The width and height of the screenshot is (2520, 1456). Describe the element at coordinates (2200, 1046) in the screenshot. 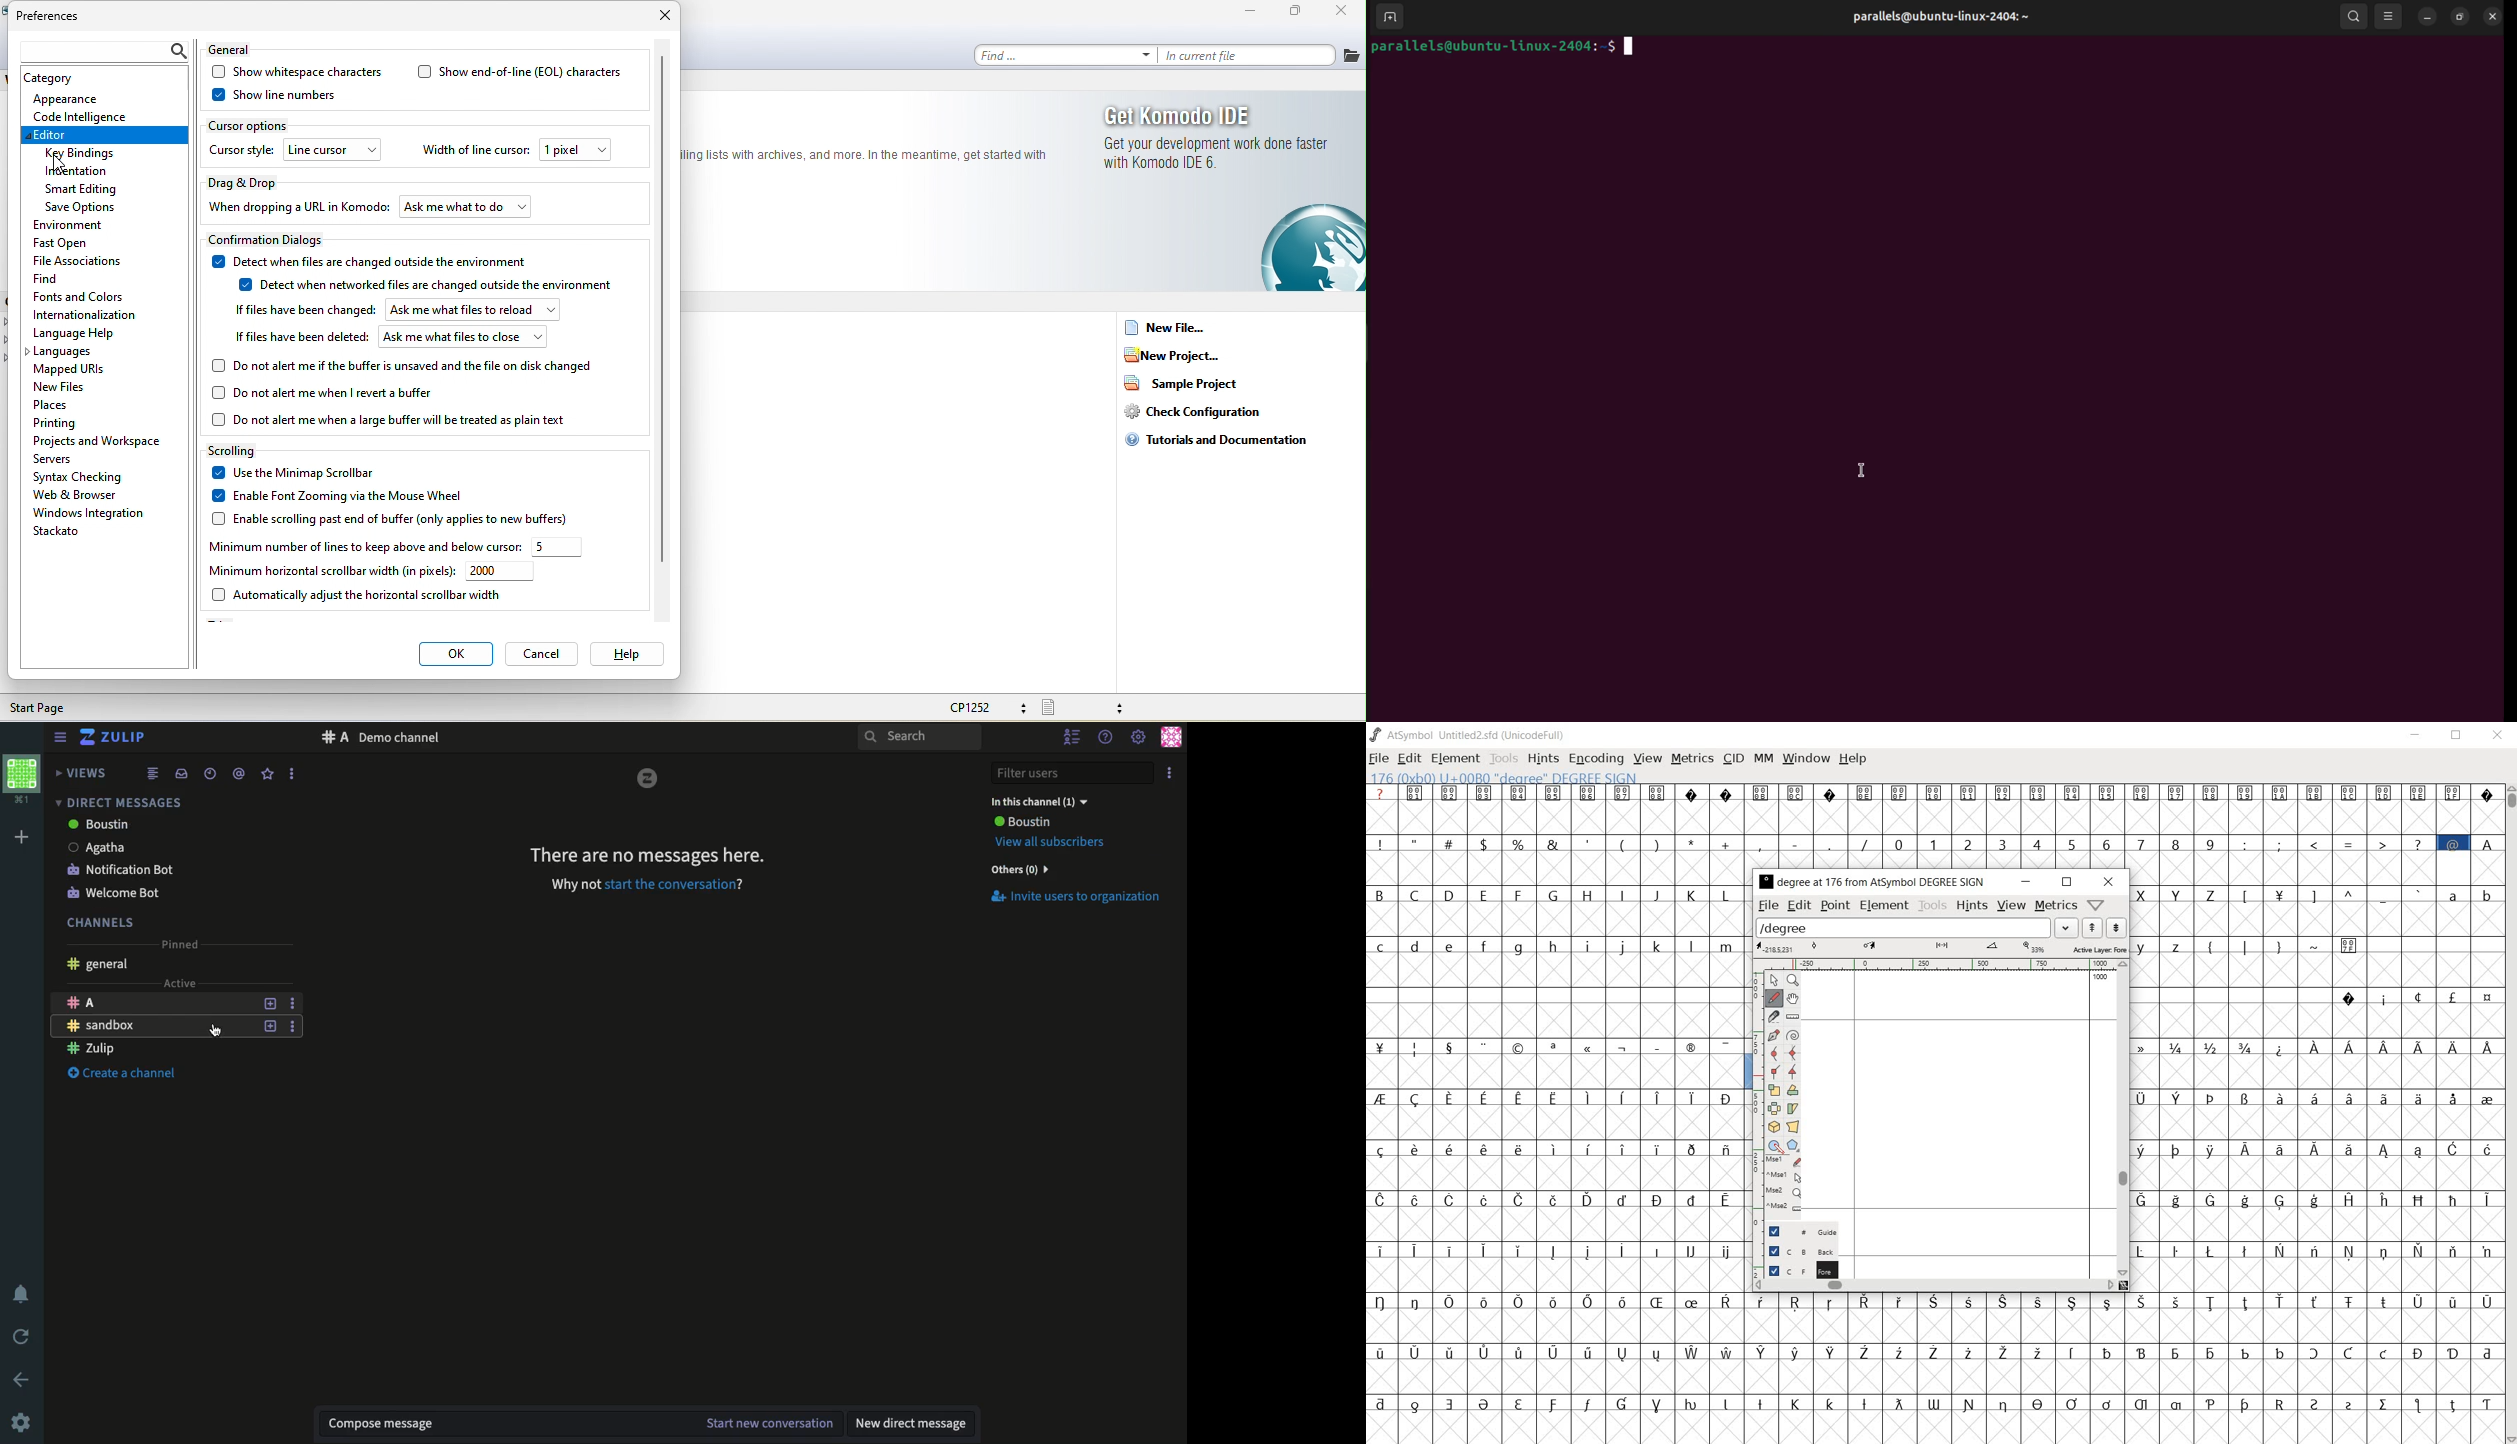

I see `fractions` at that location.